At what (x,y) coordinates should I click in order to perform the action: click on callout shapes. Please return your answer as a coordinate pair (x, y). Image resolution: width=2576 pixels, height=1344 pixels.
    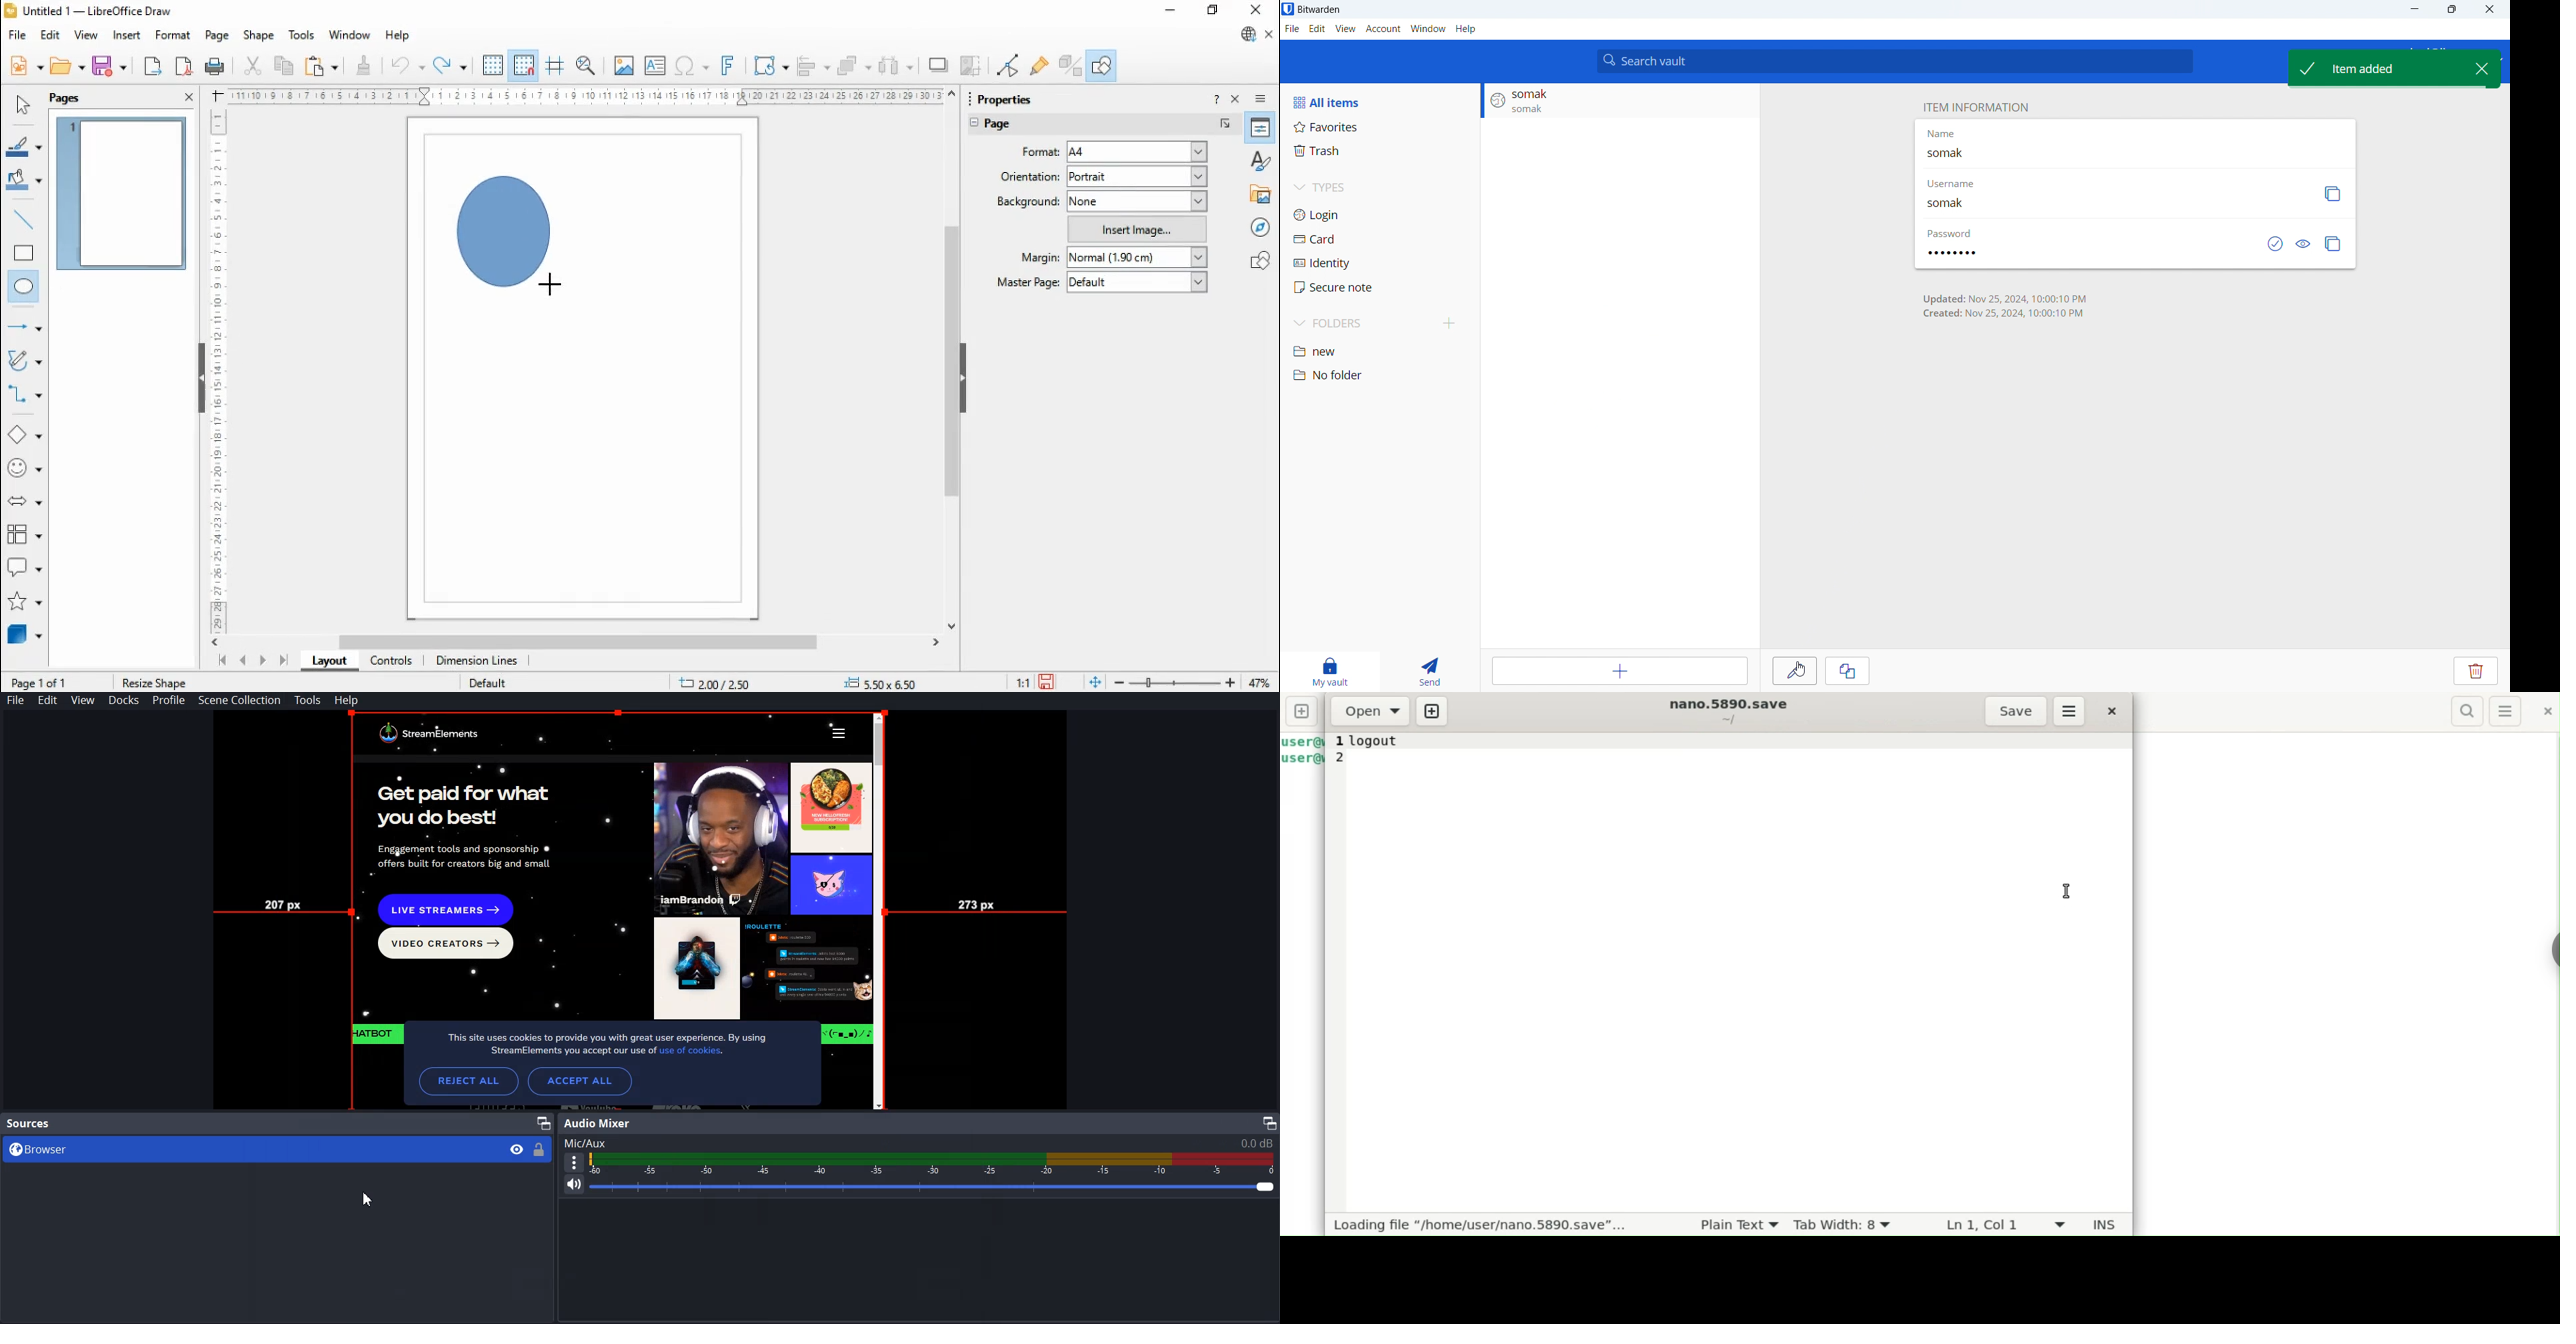
    Looking at the image, I should click on (26, 570).